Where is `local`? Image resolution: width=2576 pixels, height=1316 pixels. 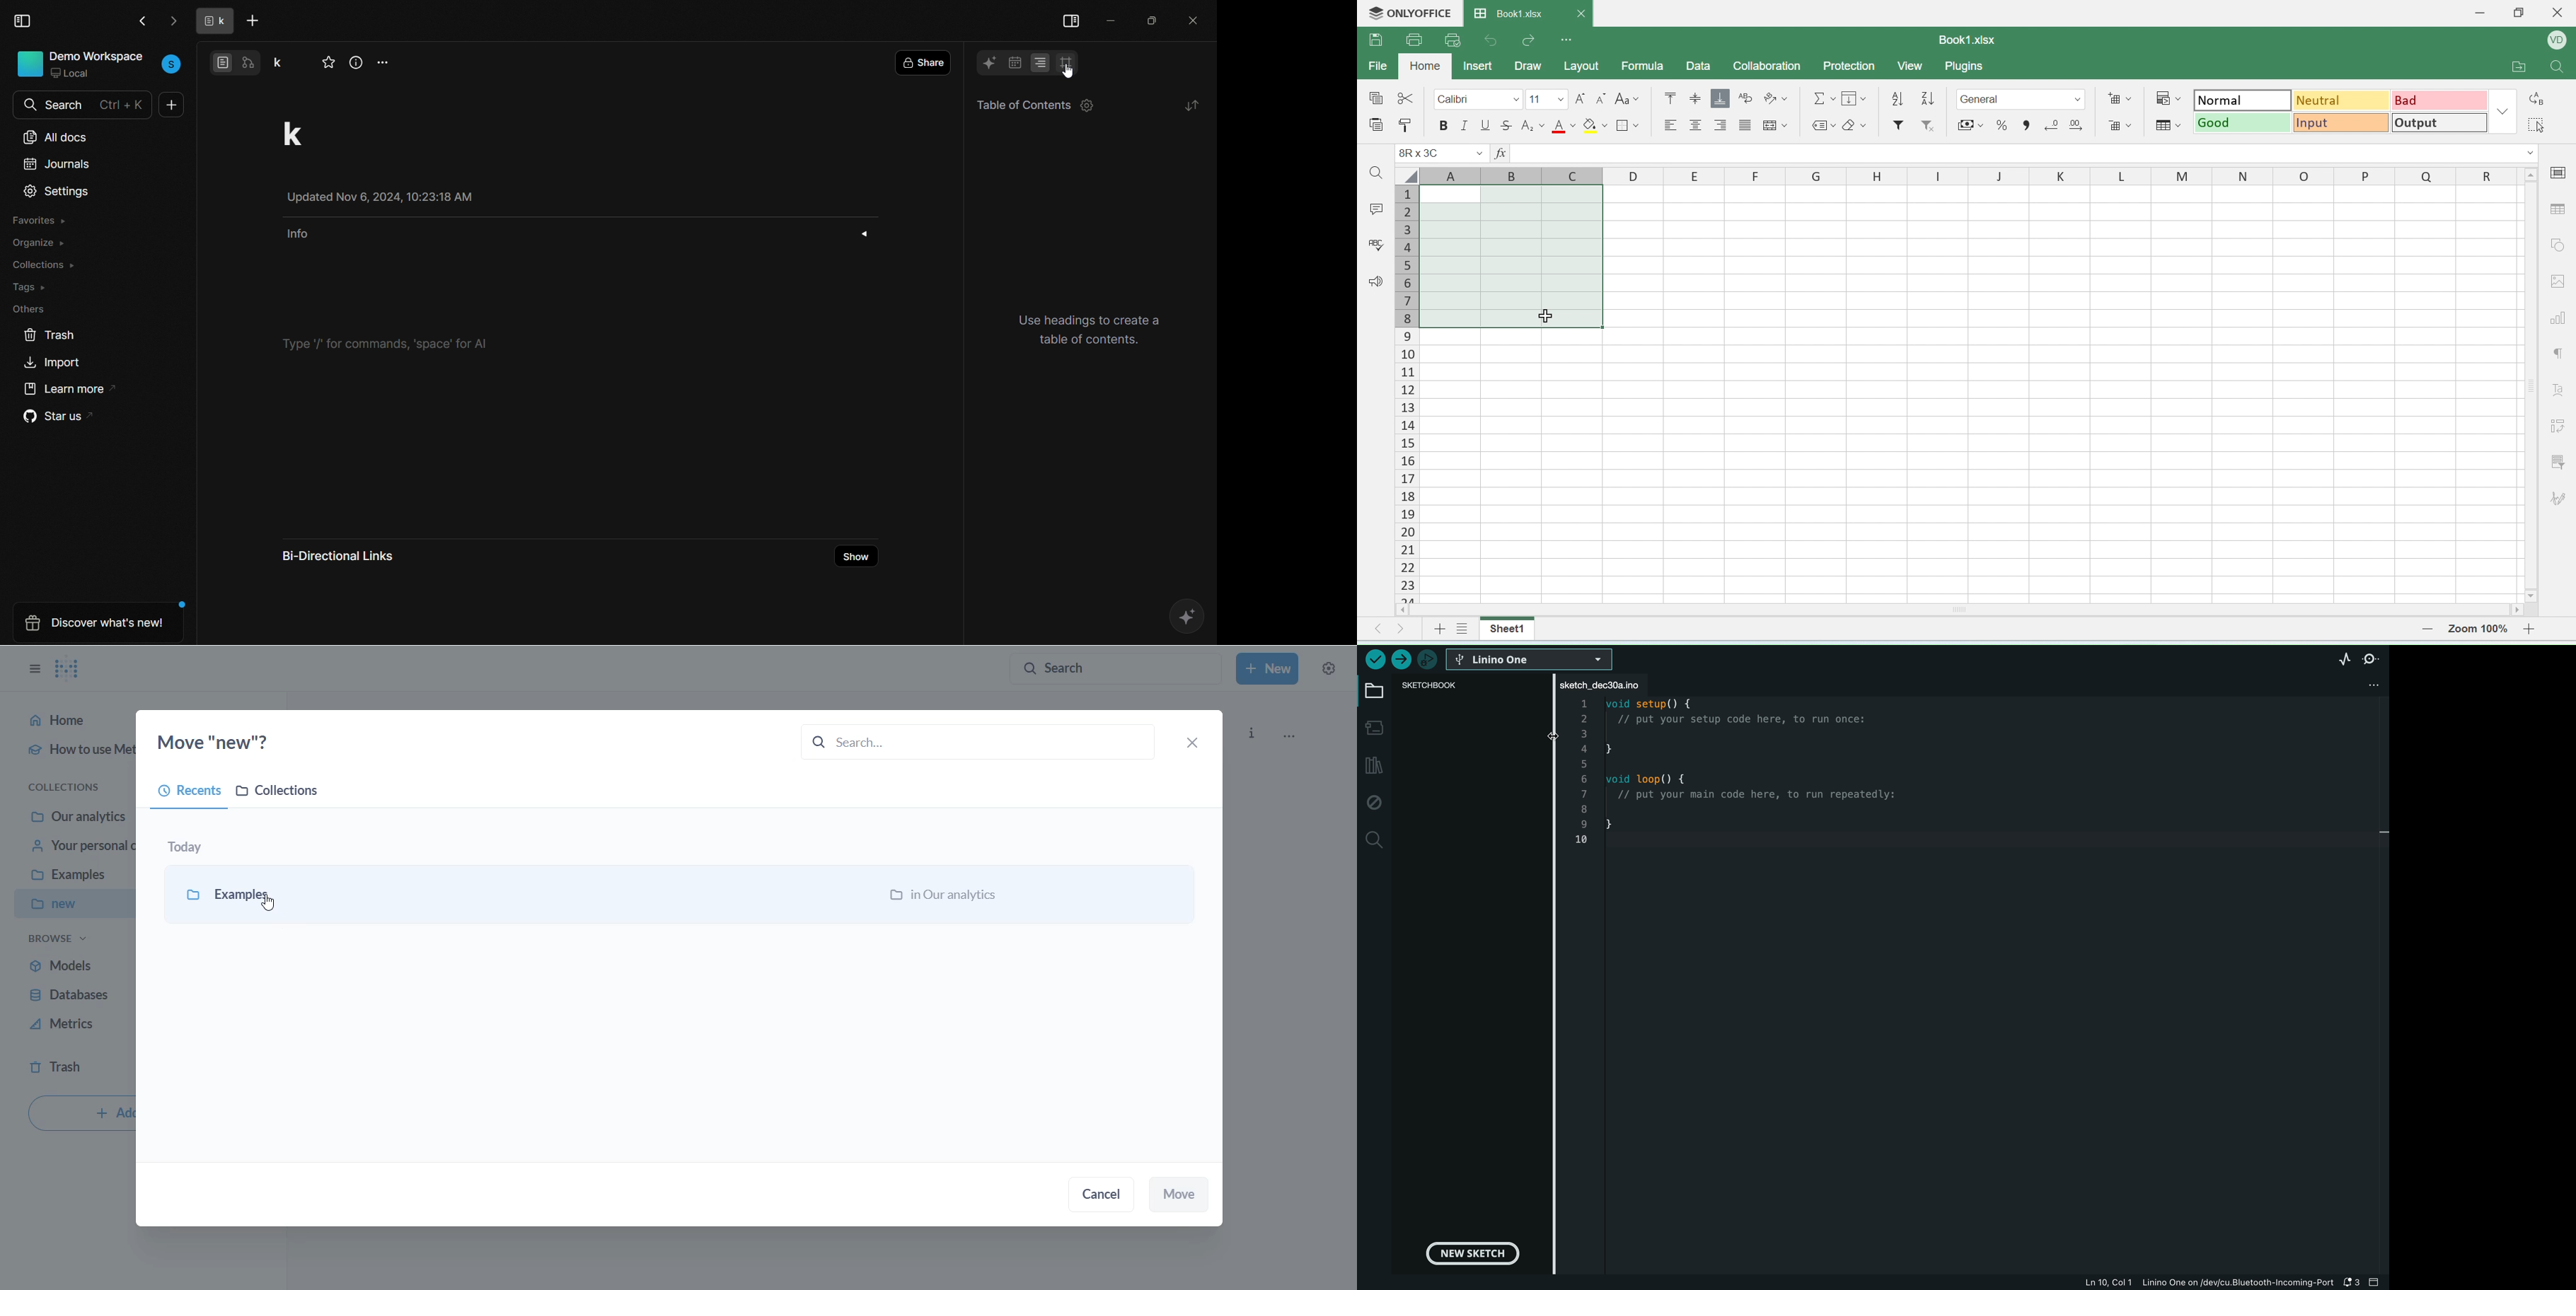
local is located at coordinates (75, 75).